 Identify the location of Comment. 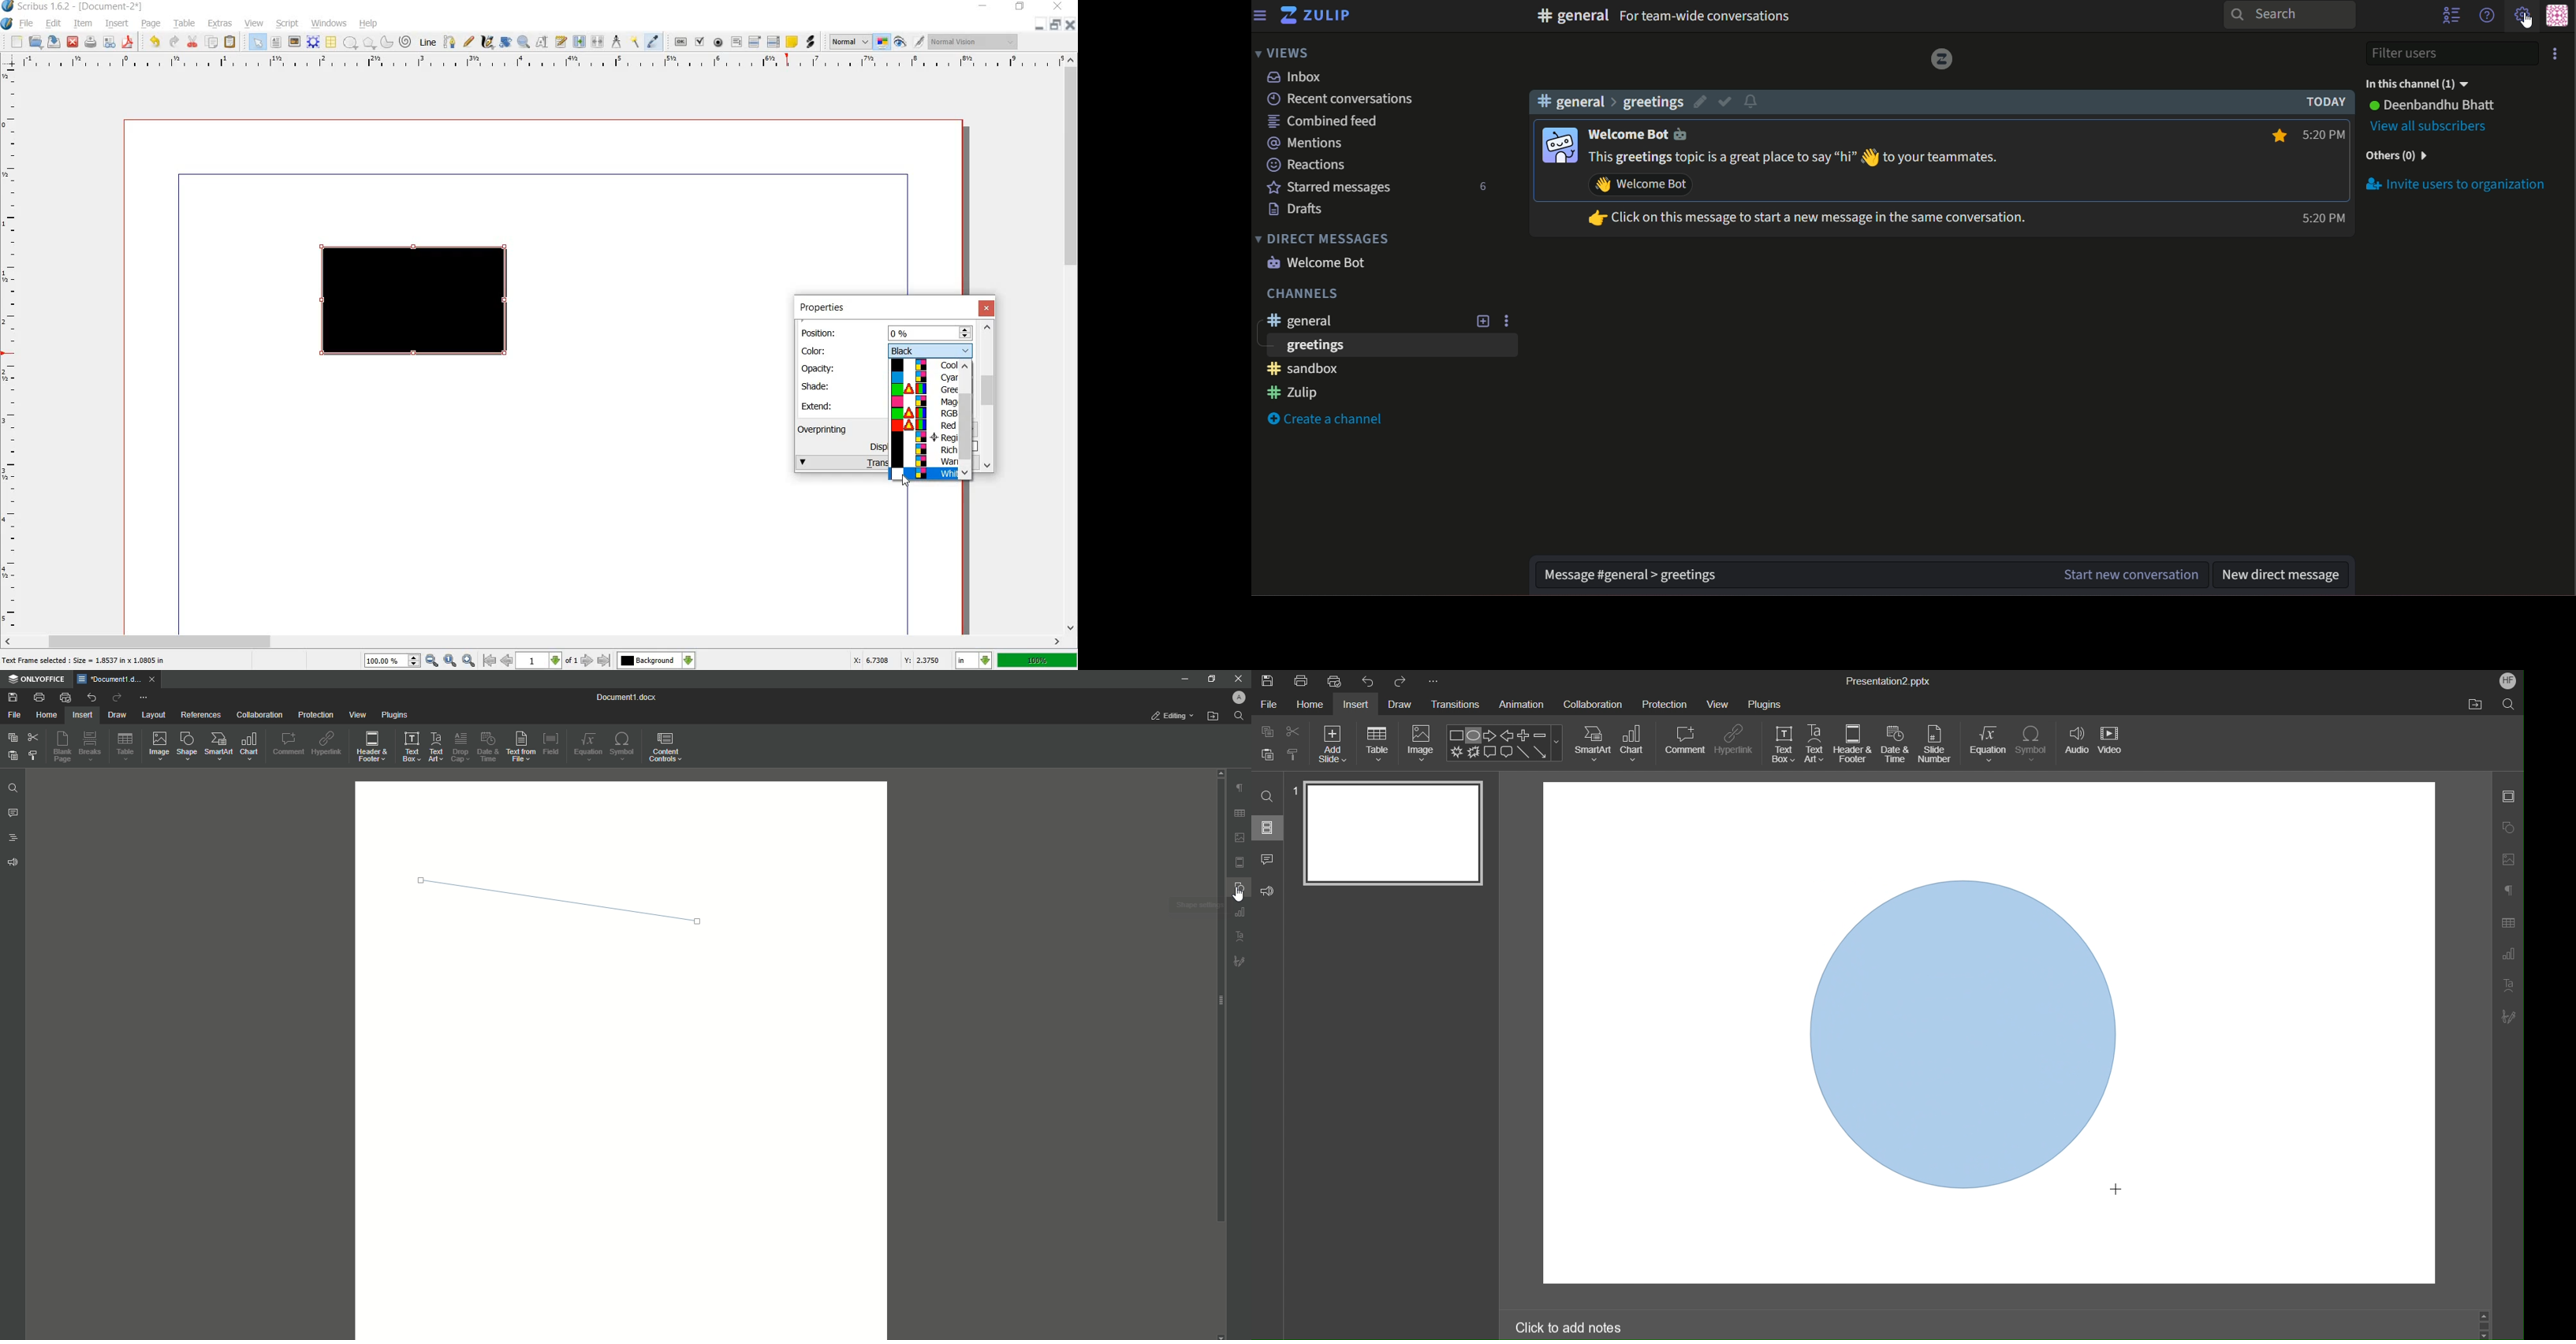
(1268, 856).